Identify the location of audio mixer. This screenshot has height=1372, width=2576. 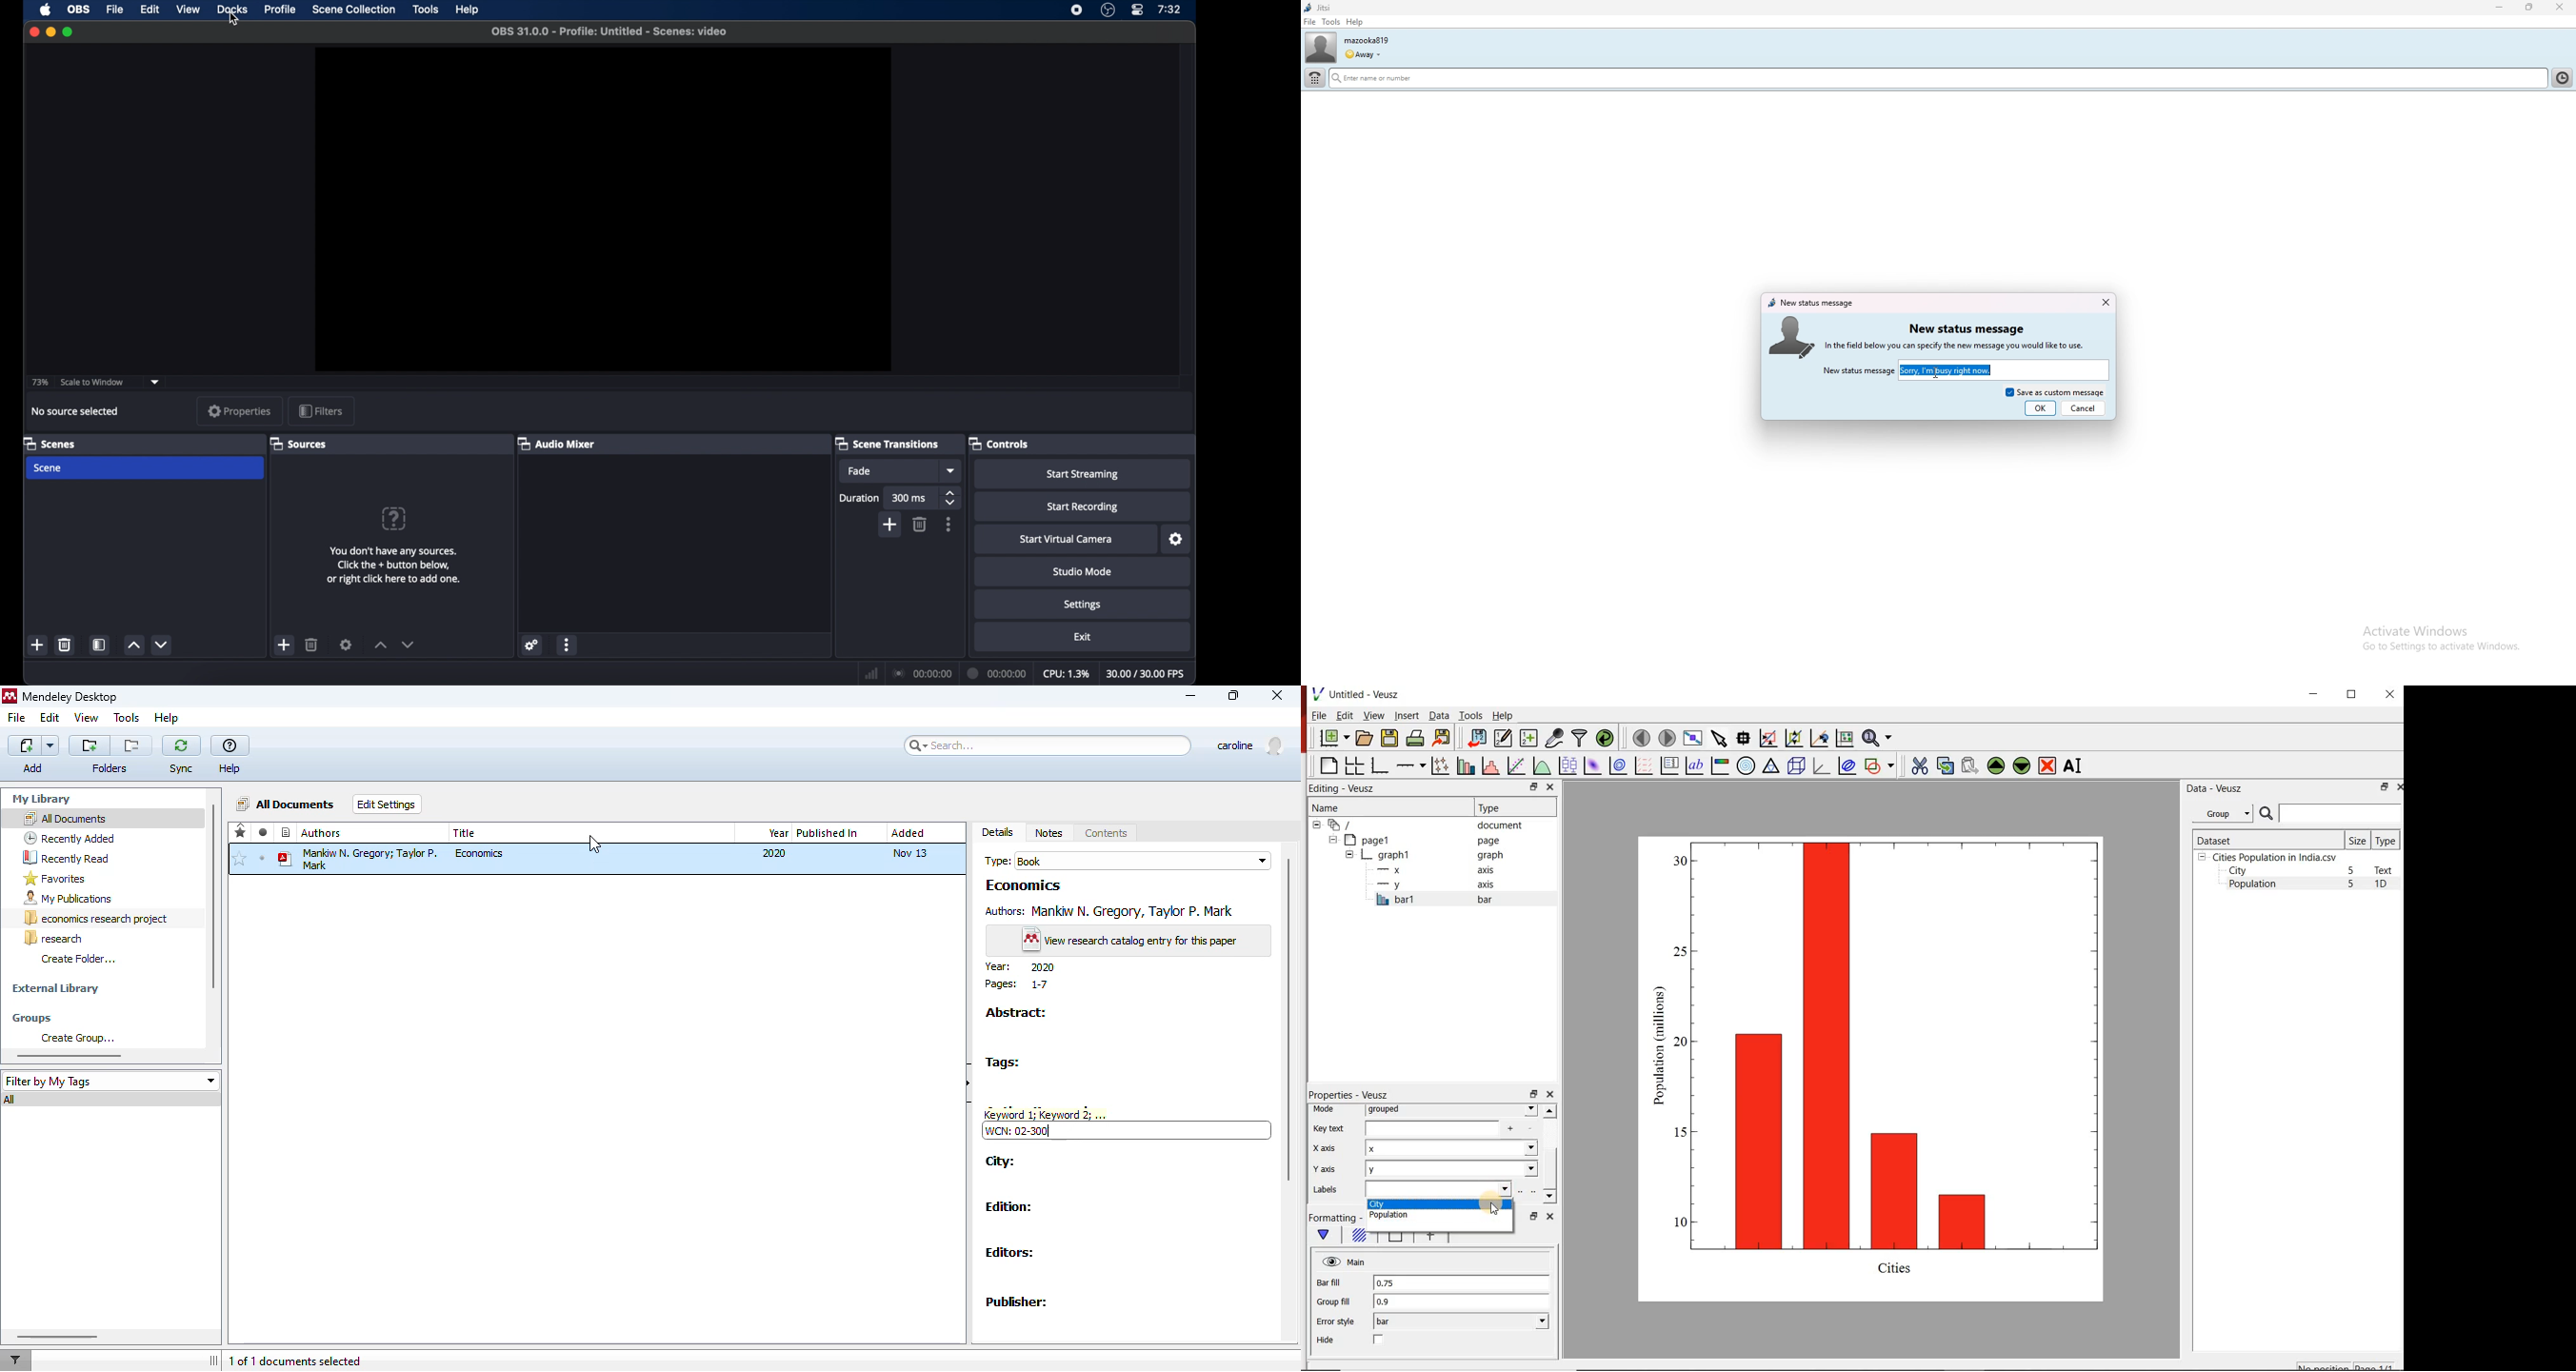
(556, 443).